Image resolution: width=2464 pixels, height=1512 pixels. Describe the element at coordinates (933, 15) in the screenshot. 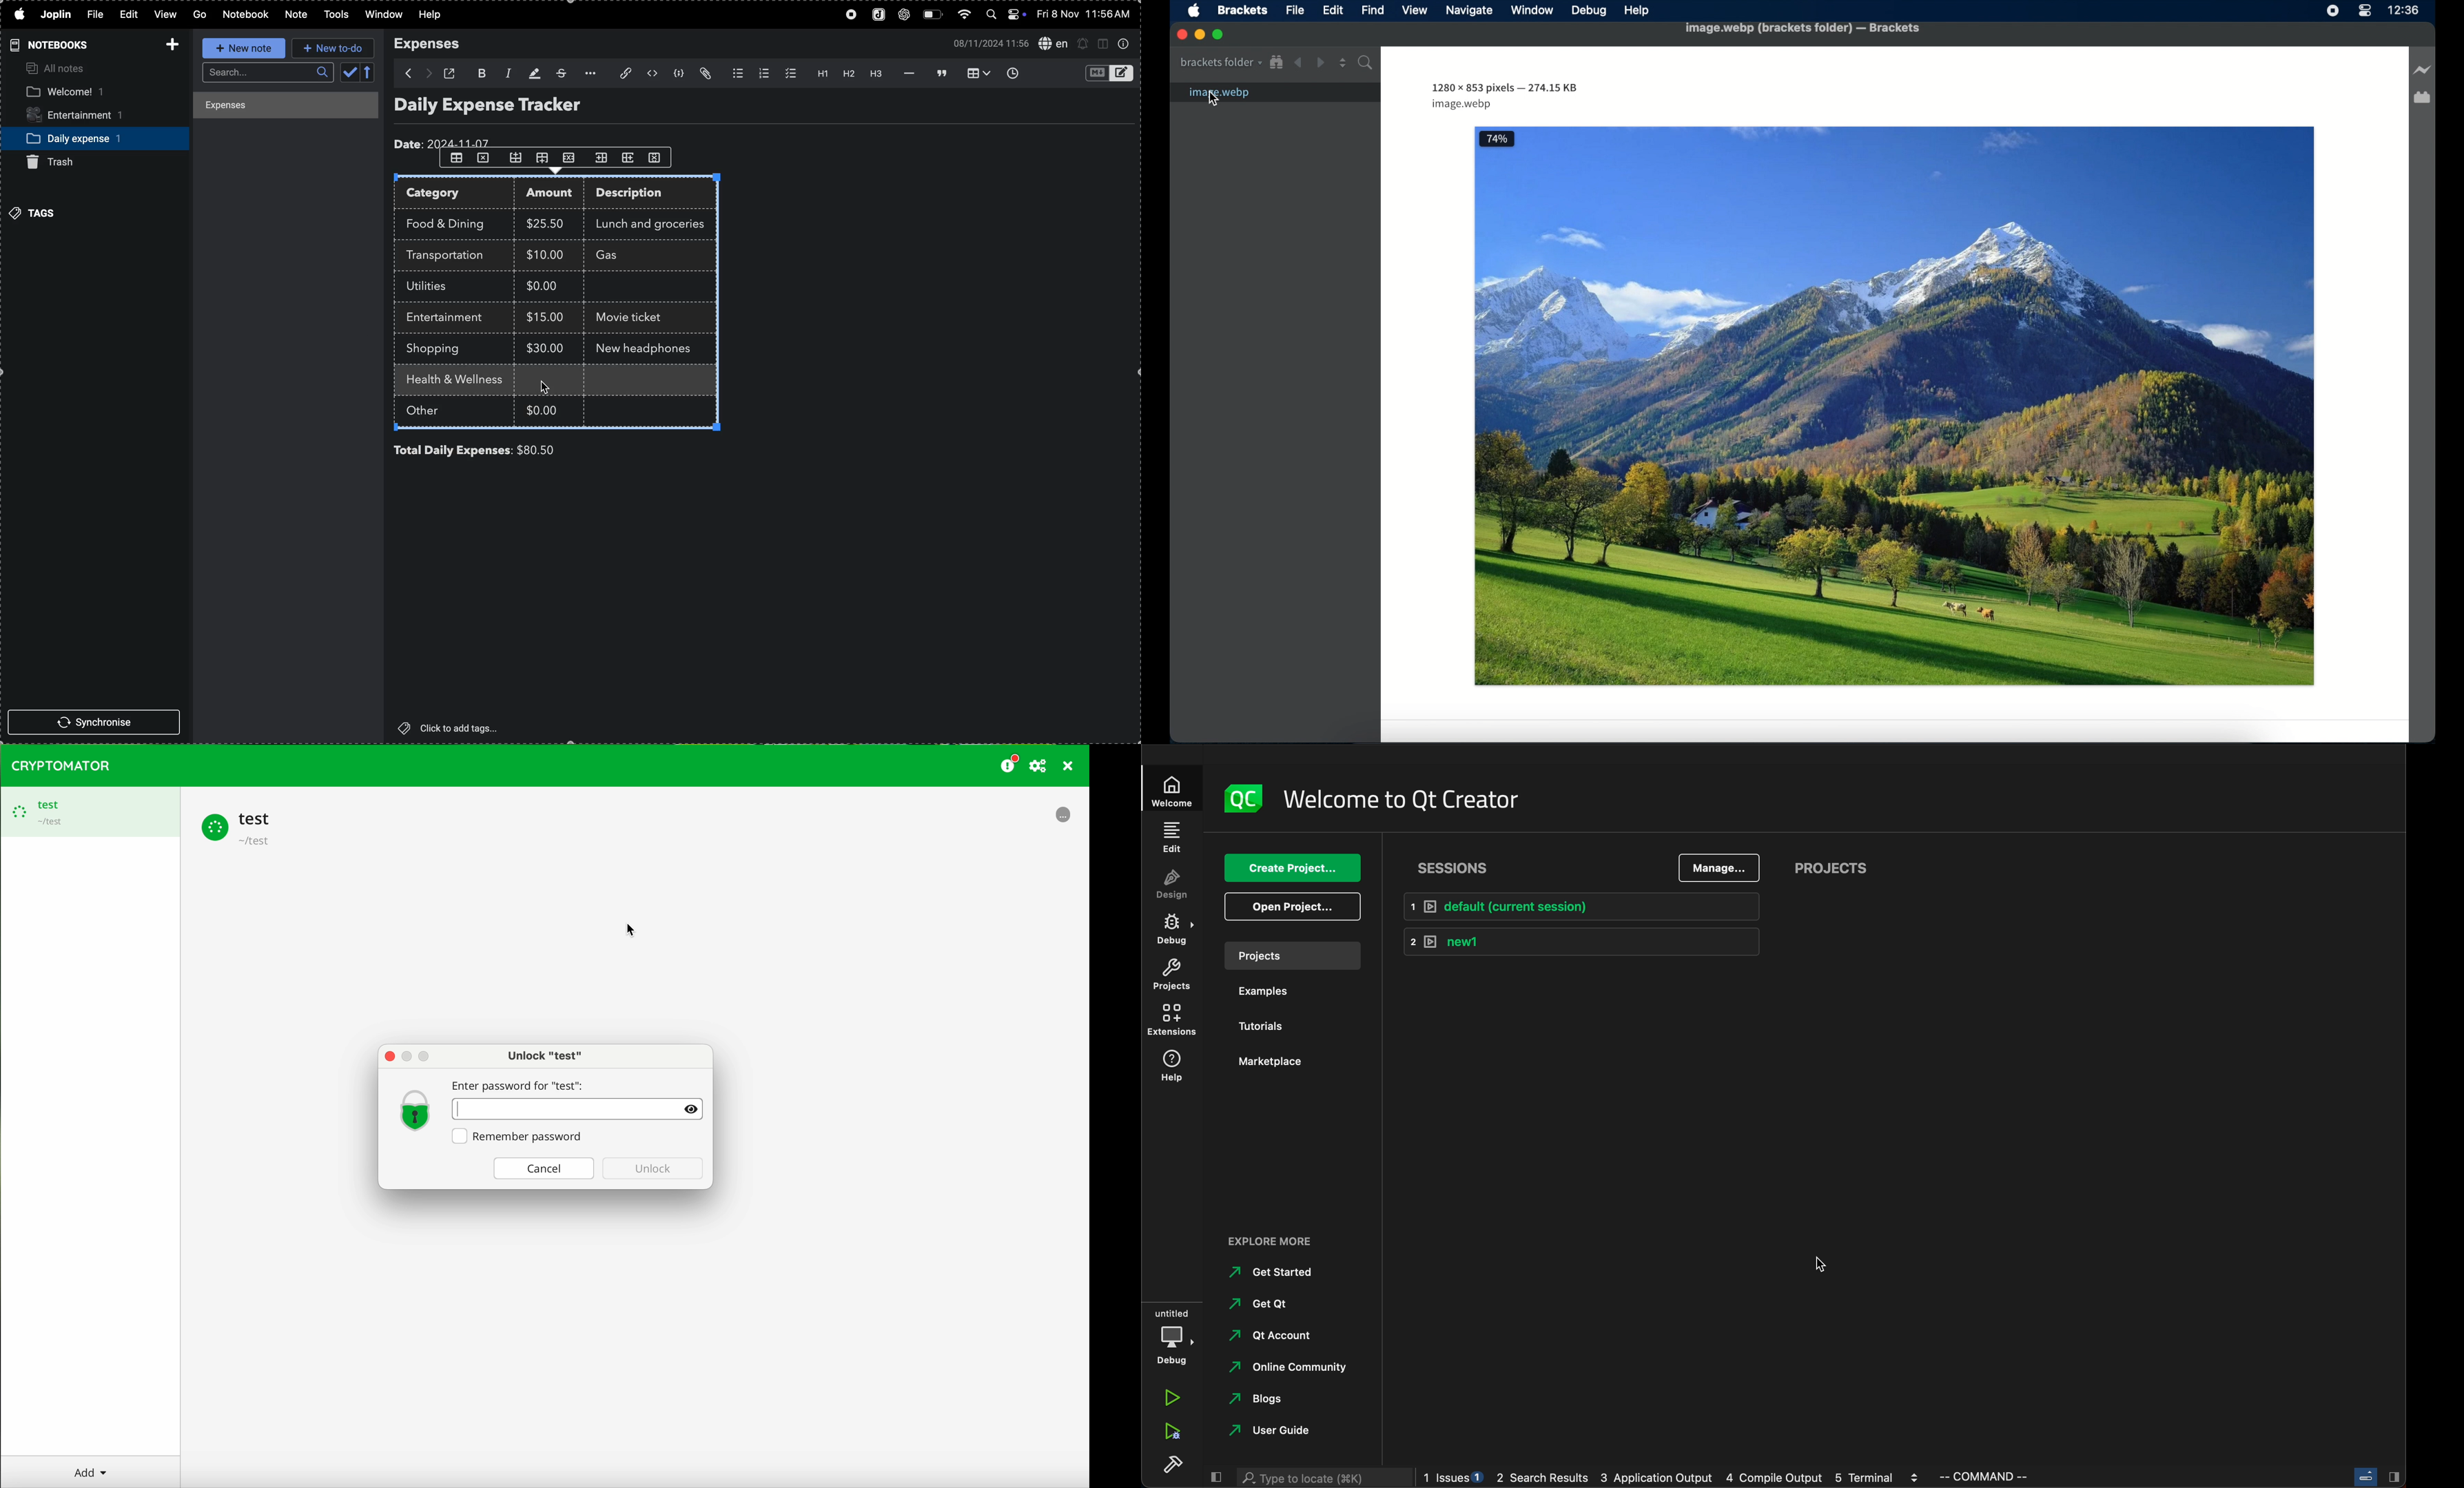

I see `battery` at that location.